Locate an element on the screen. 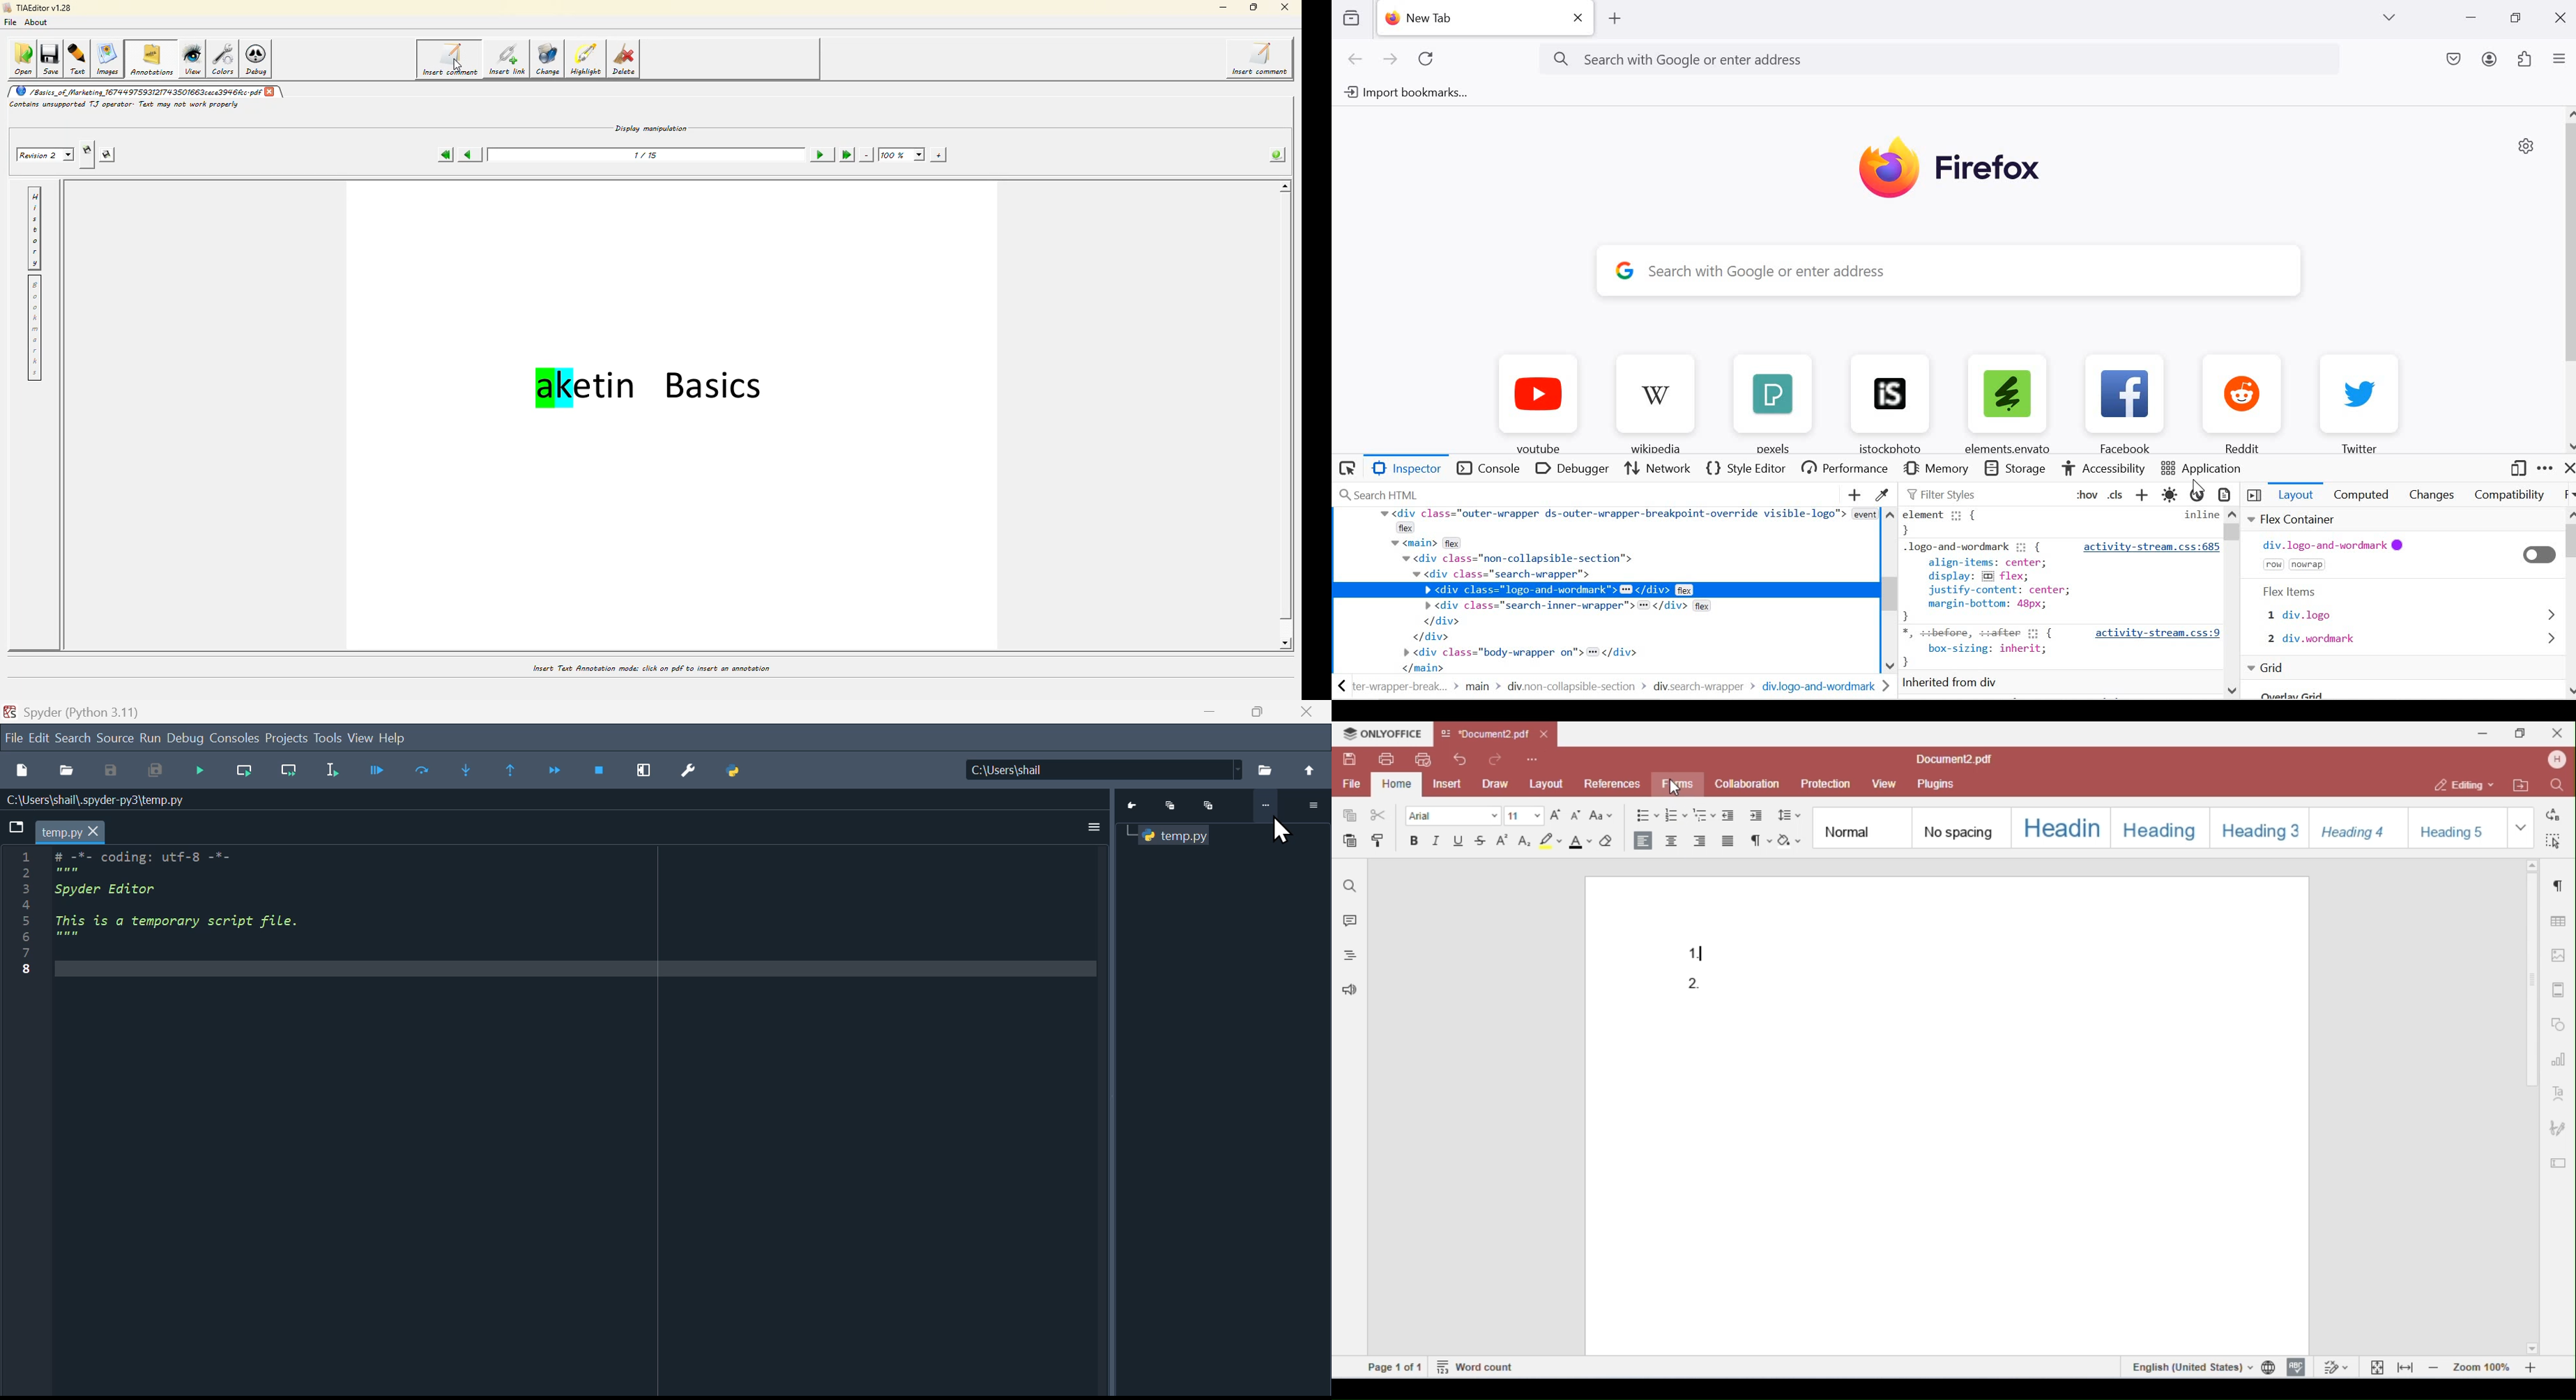 This screenshot has width=2576, height=1400. application is located at coordinates (2202, 468).